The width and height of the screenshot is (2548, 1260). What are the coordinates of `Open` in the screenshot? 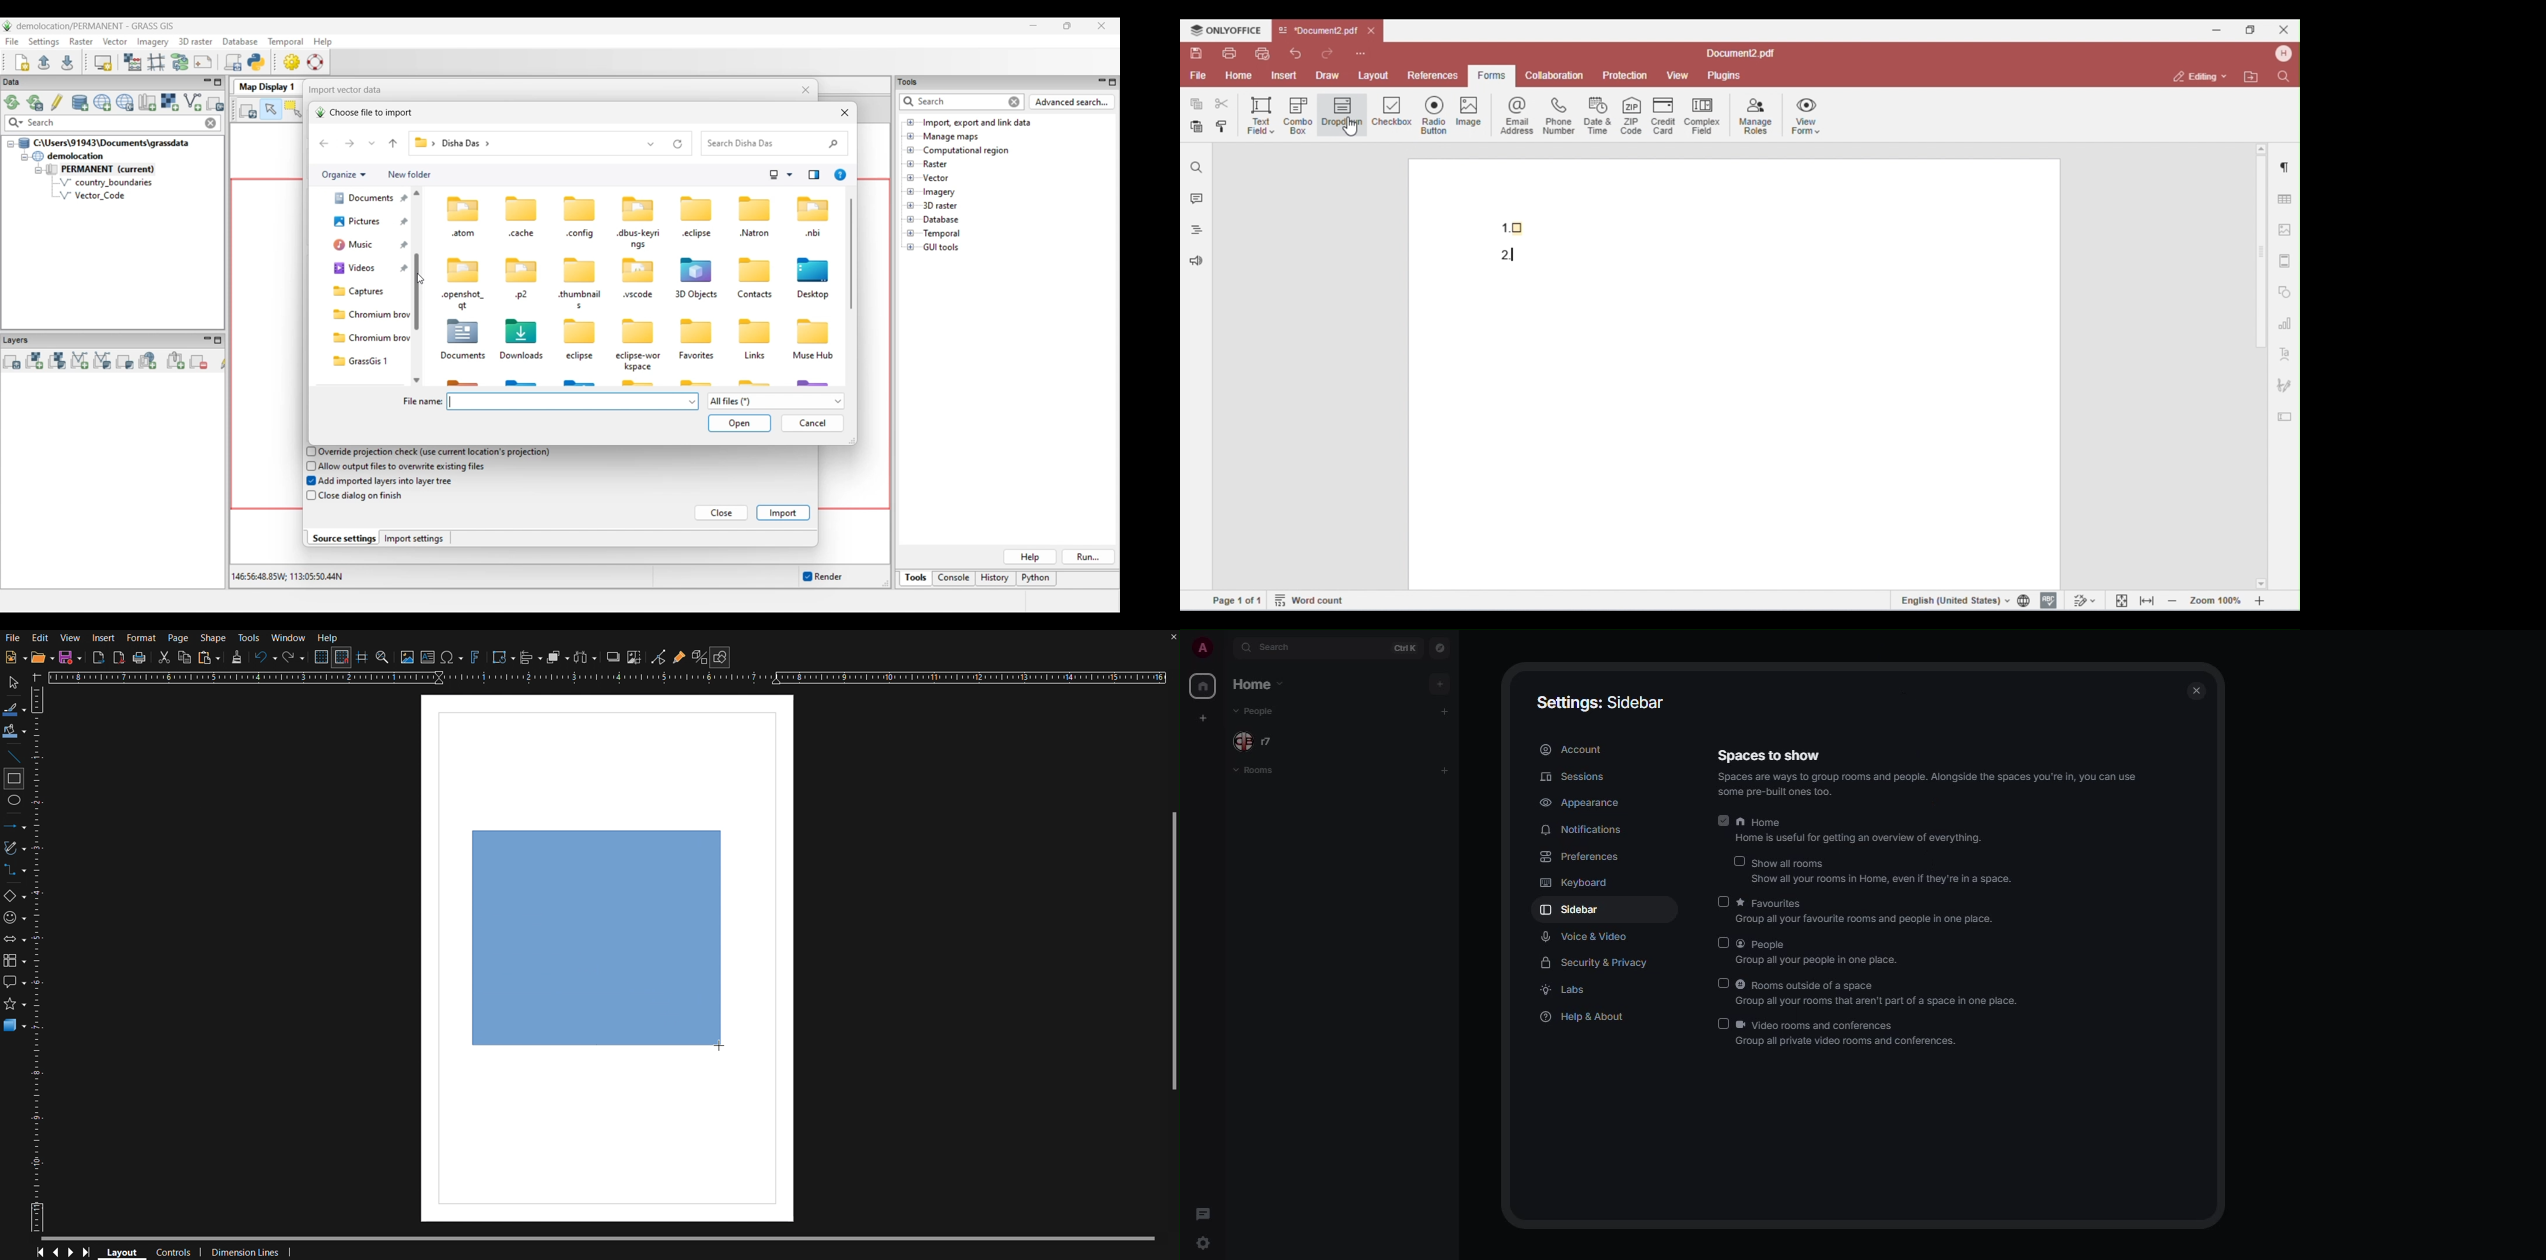 It's located at (44, 656).